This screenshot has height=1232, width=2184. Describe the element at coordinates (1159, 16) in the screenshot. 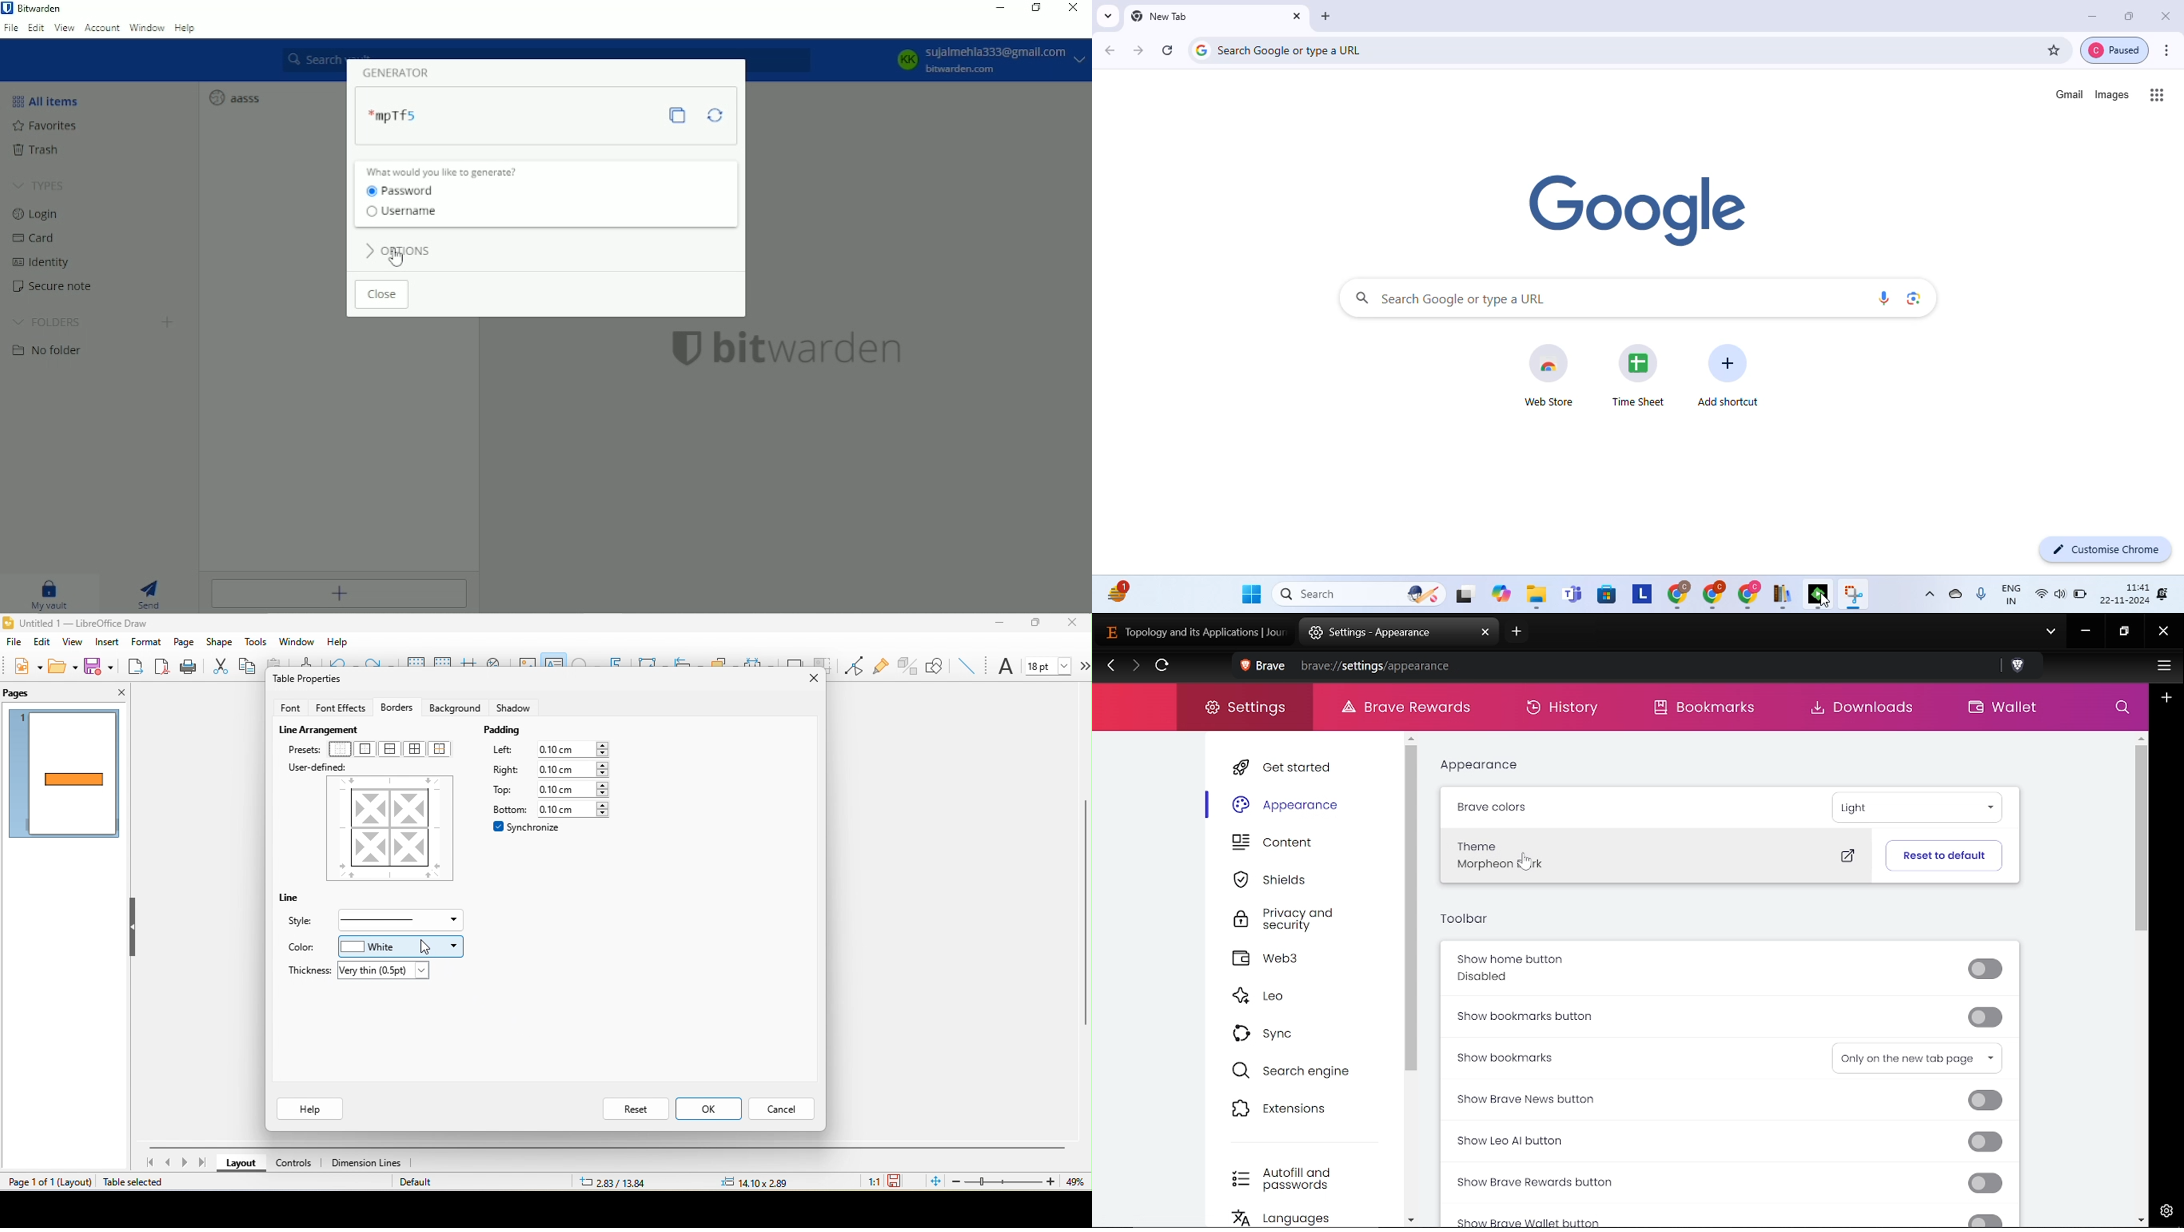

I see `new tab` at that location.